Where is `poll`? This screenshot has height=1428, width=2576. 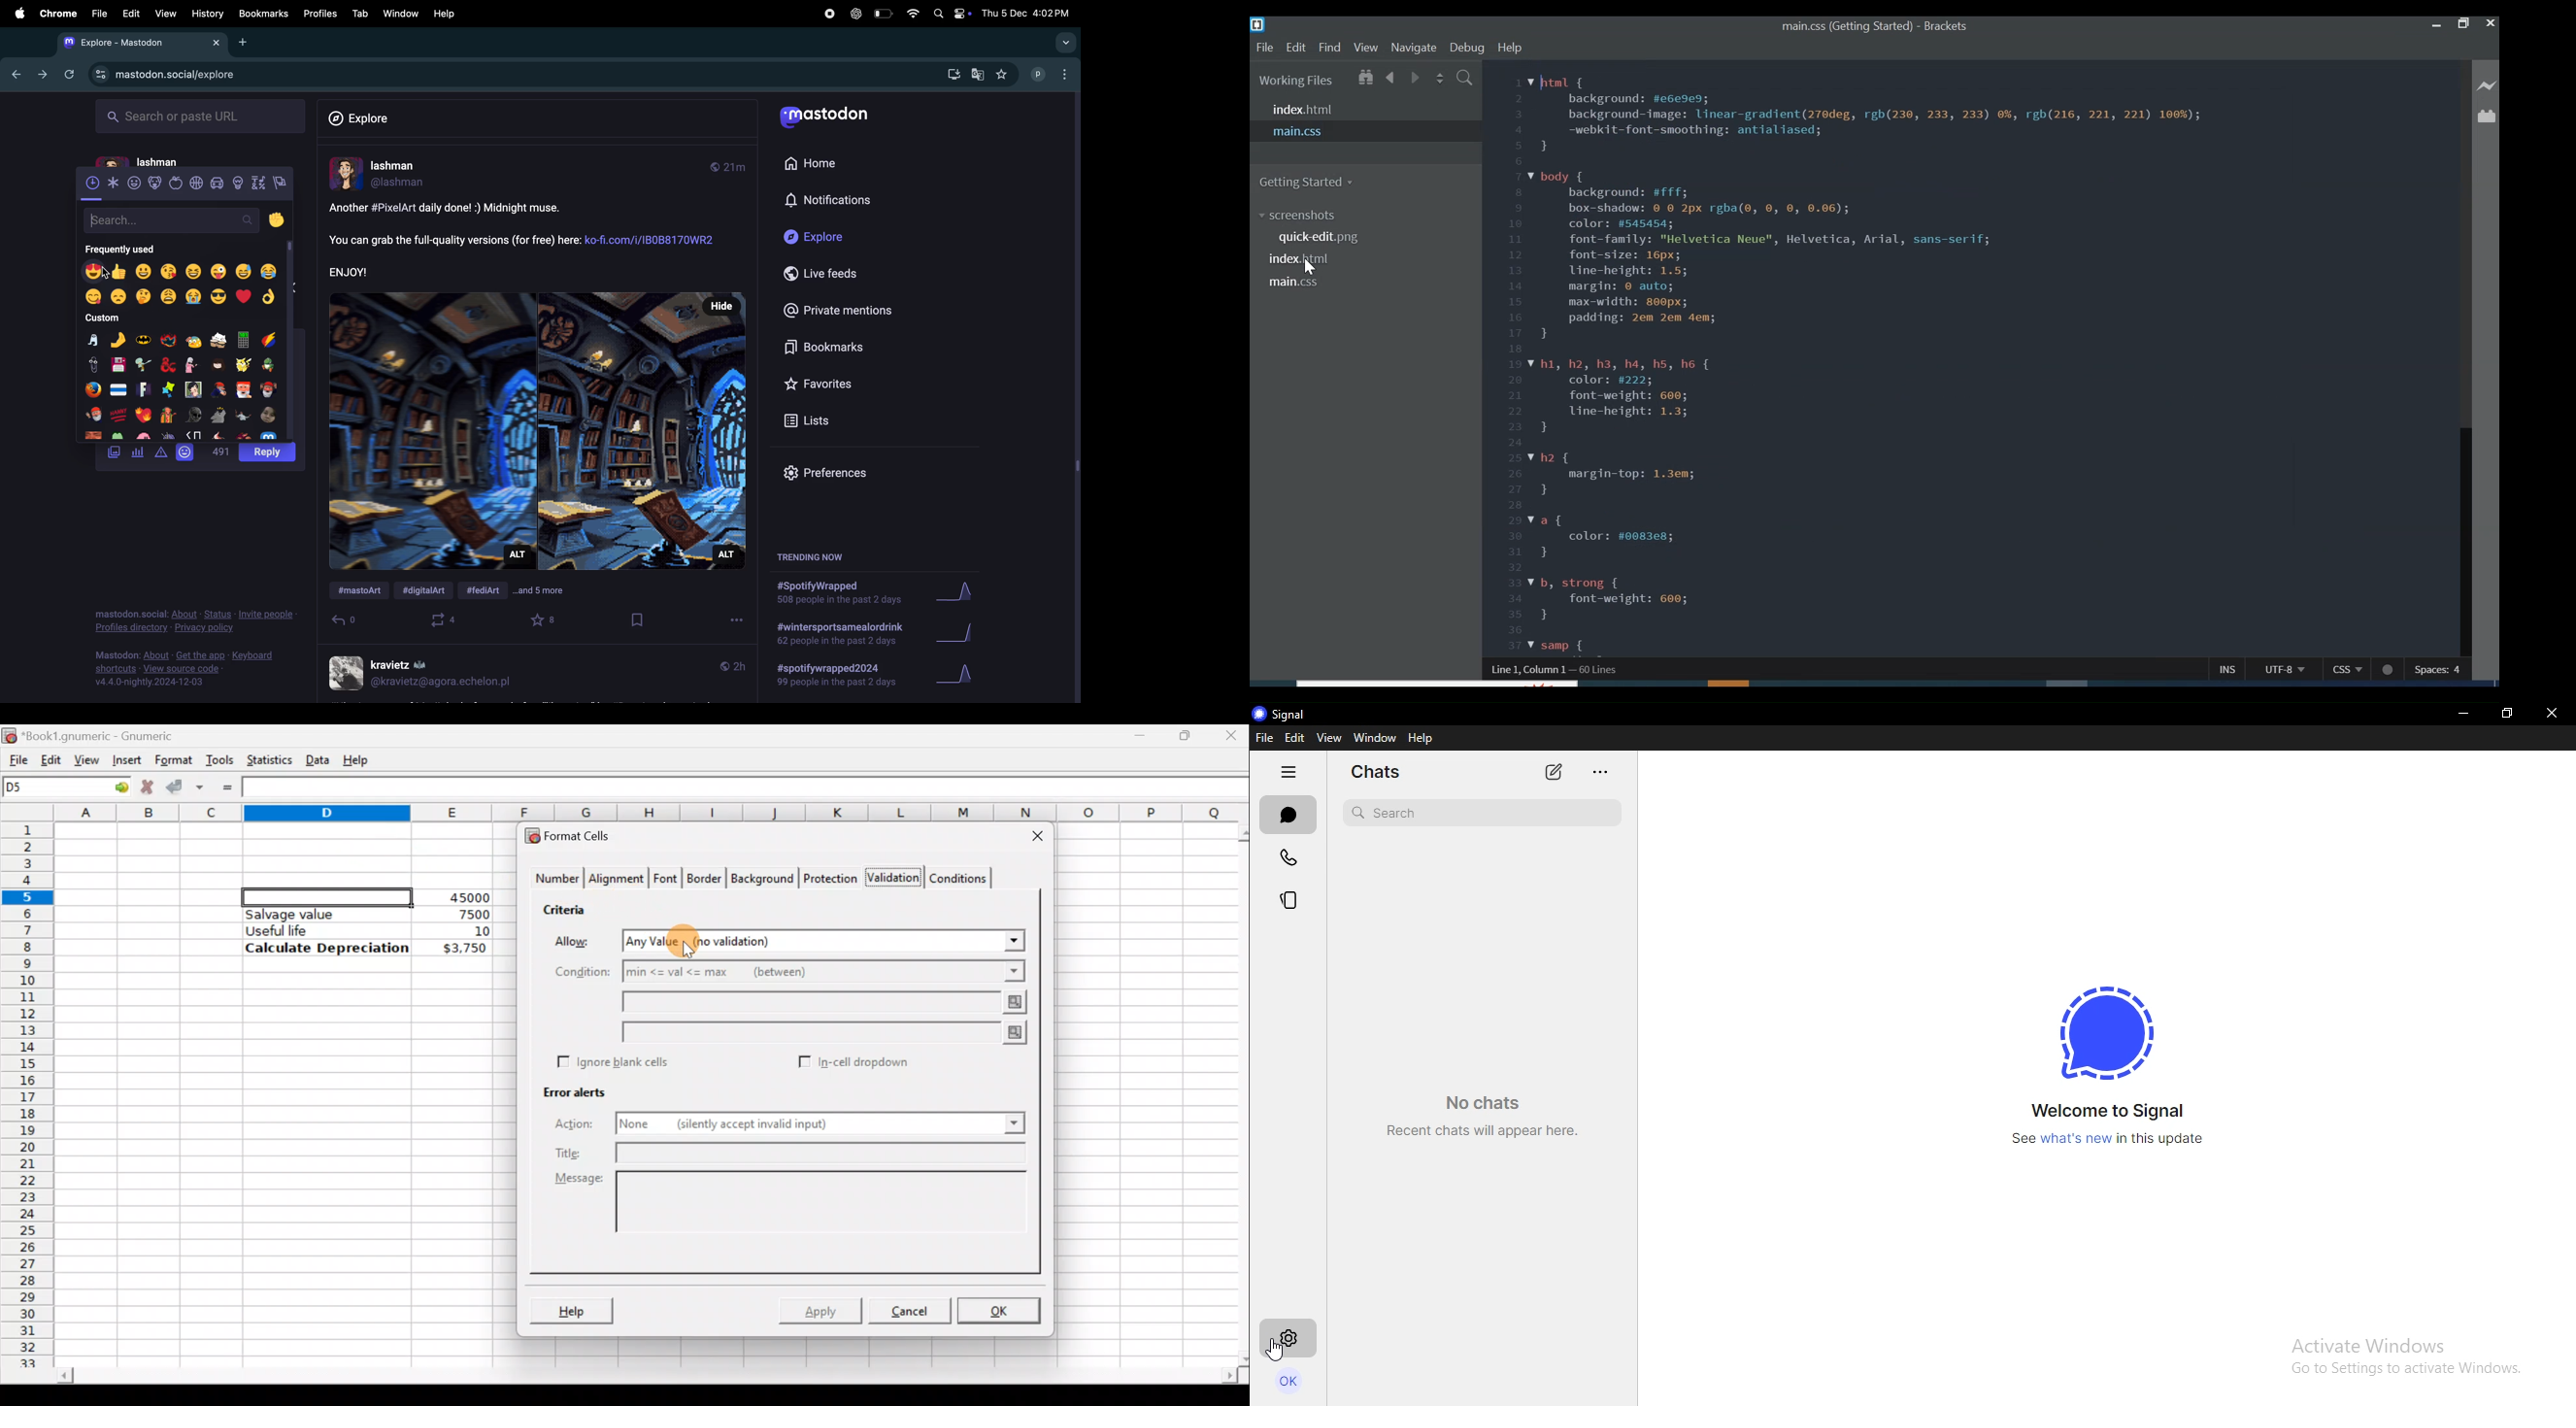 poll is located at coordinates (137, 457).